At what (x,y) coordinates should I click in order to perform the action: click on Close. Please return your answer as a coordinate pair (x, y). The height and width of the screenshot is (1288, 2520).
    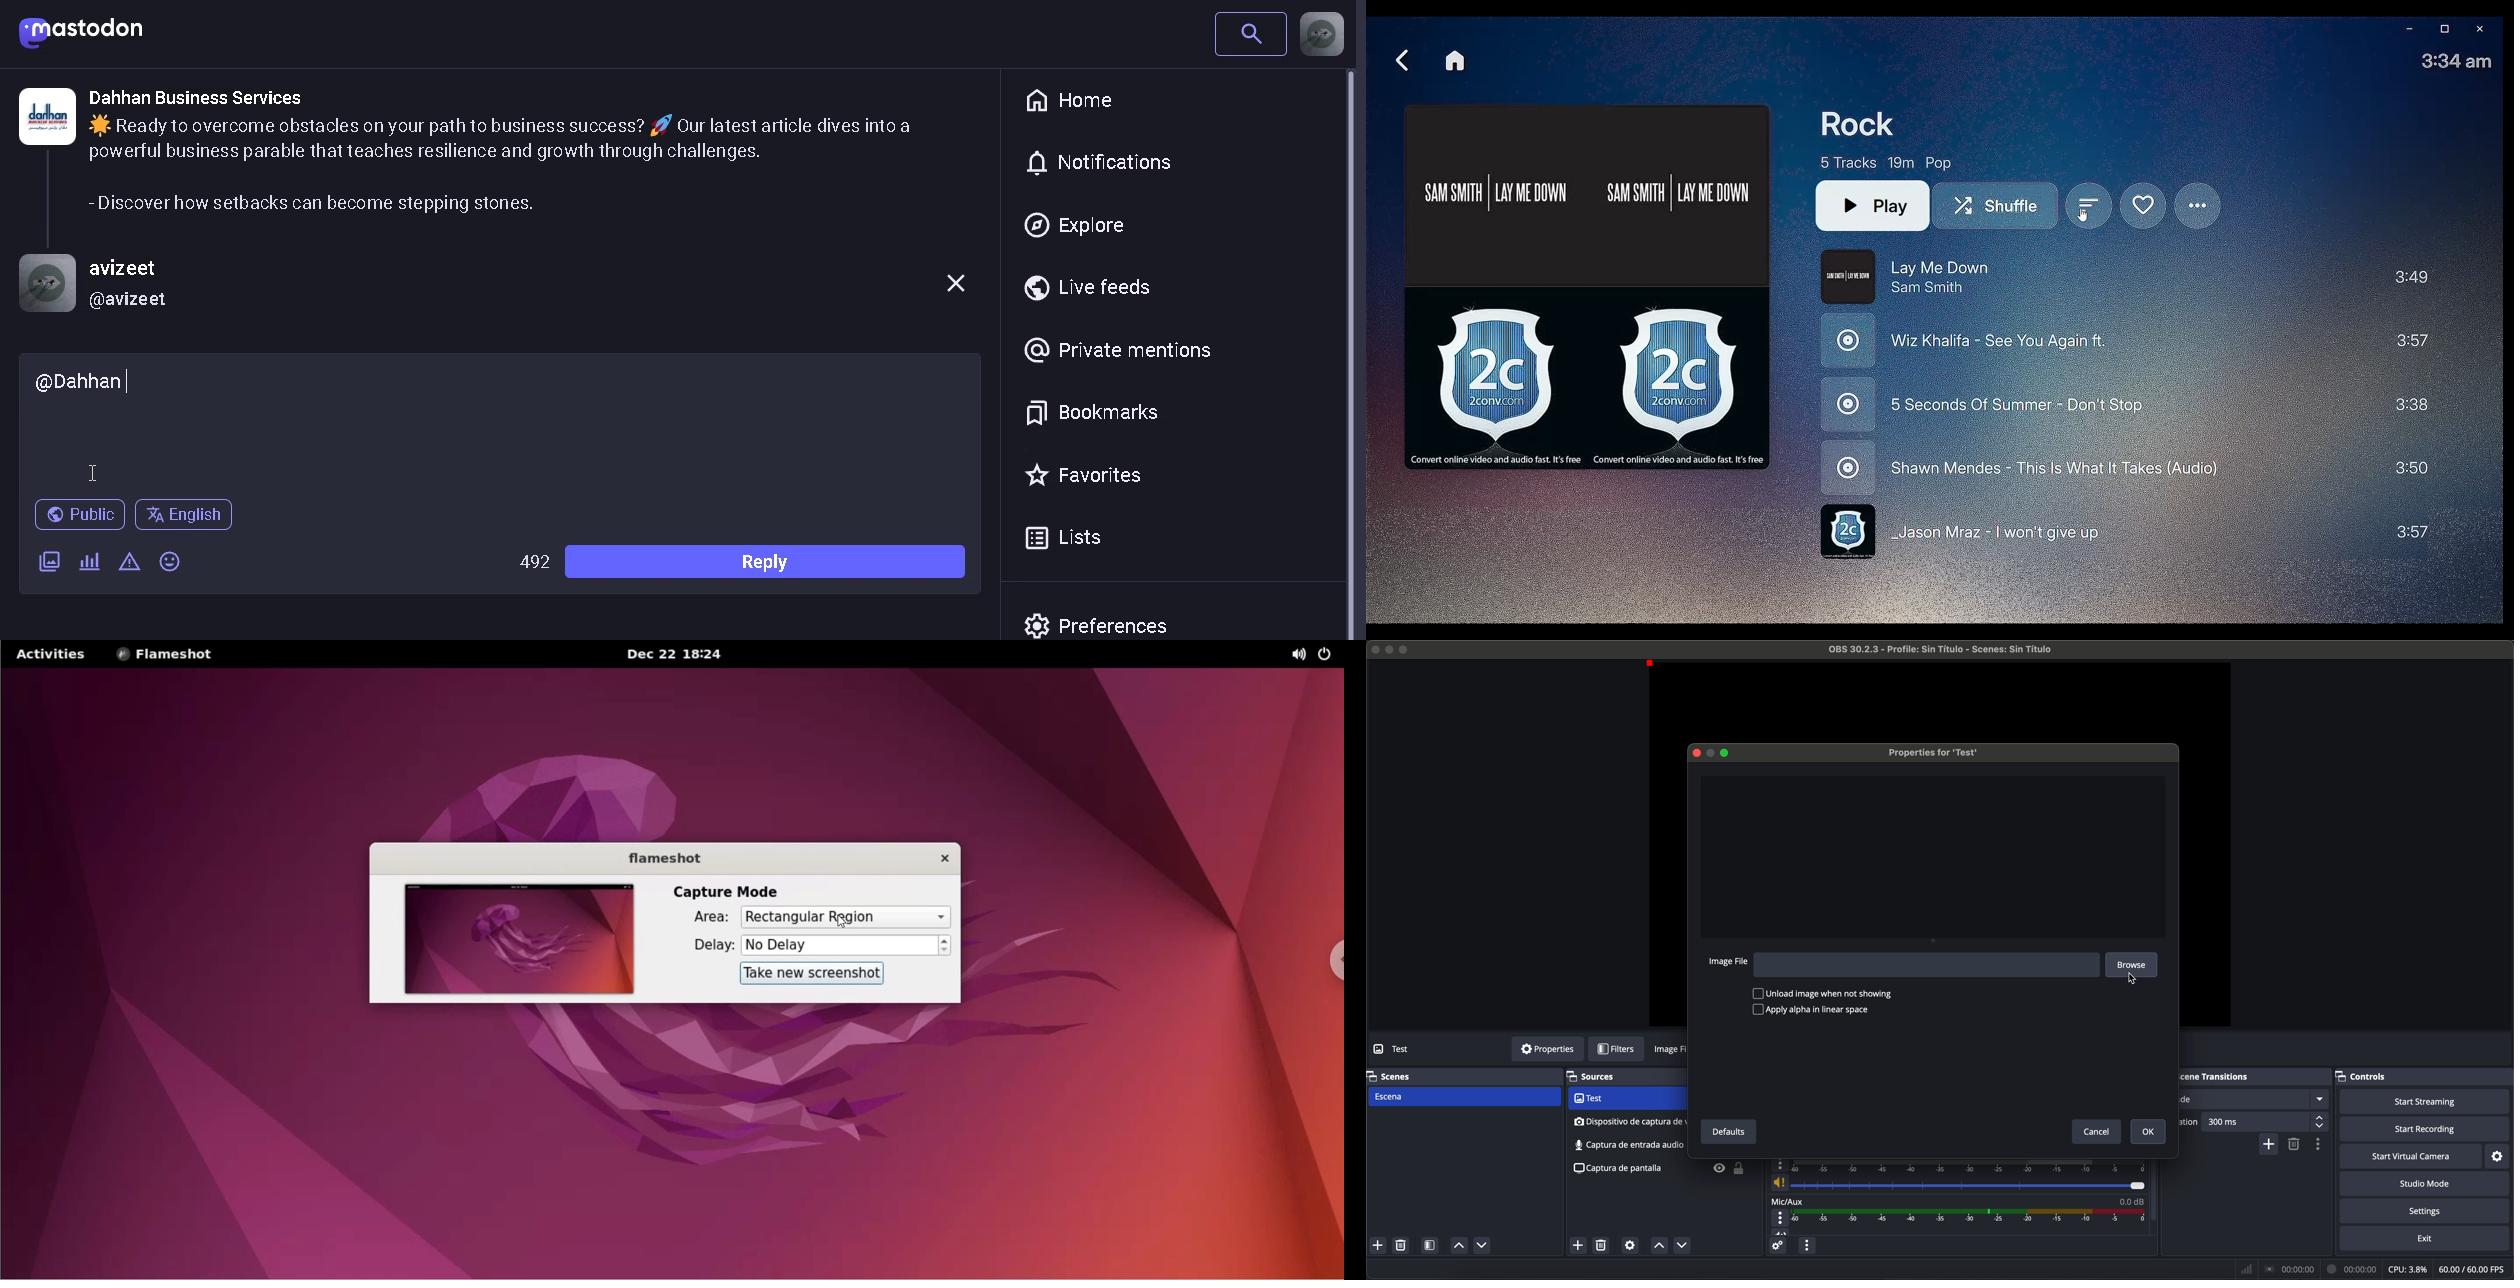
    Looking at the image, I should click on (2480, 30).